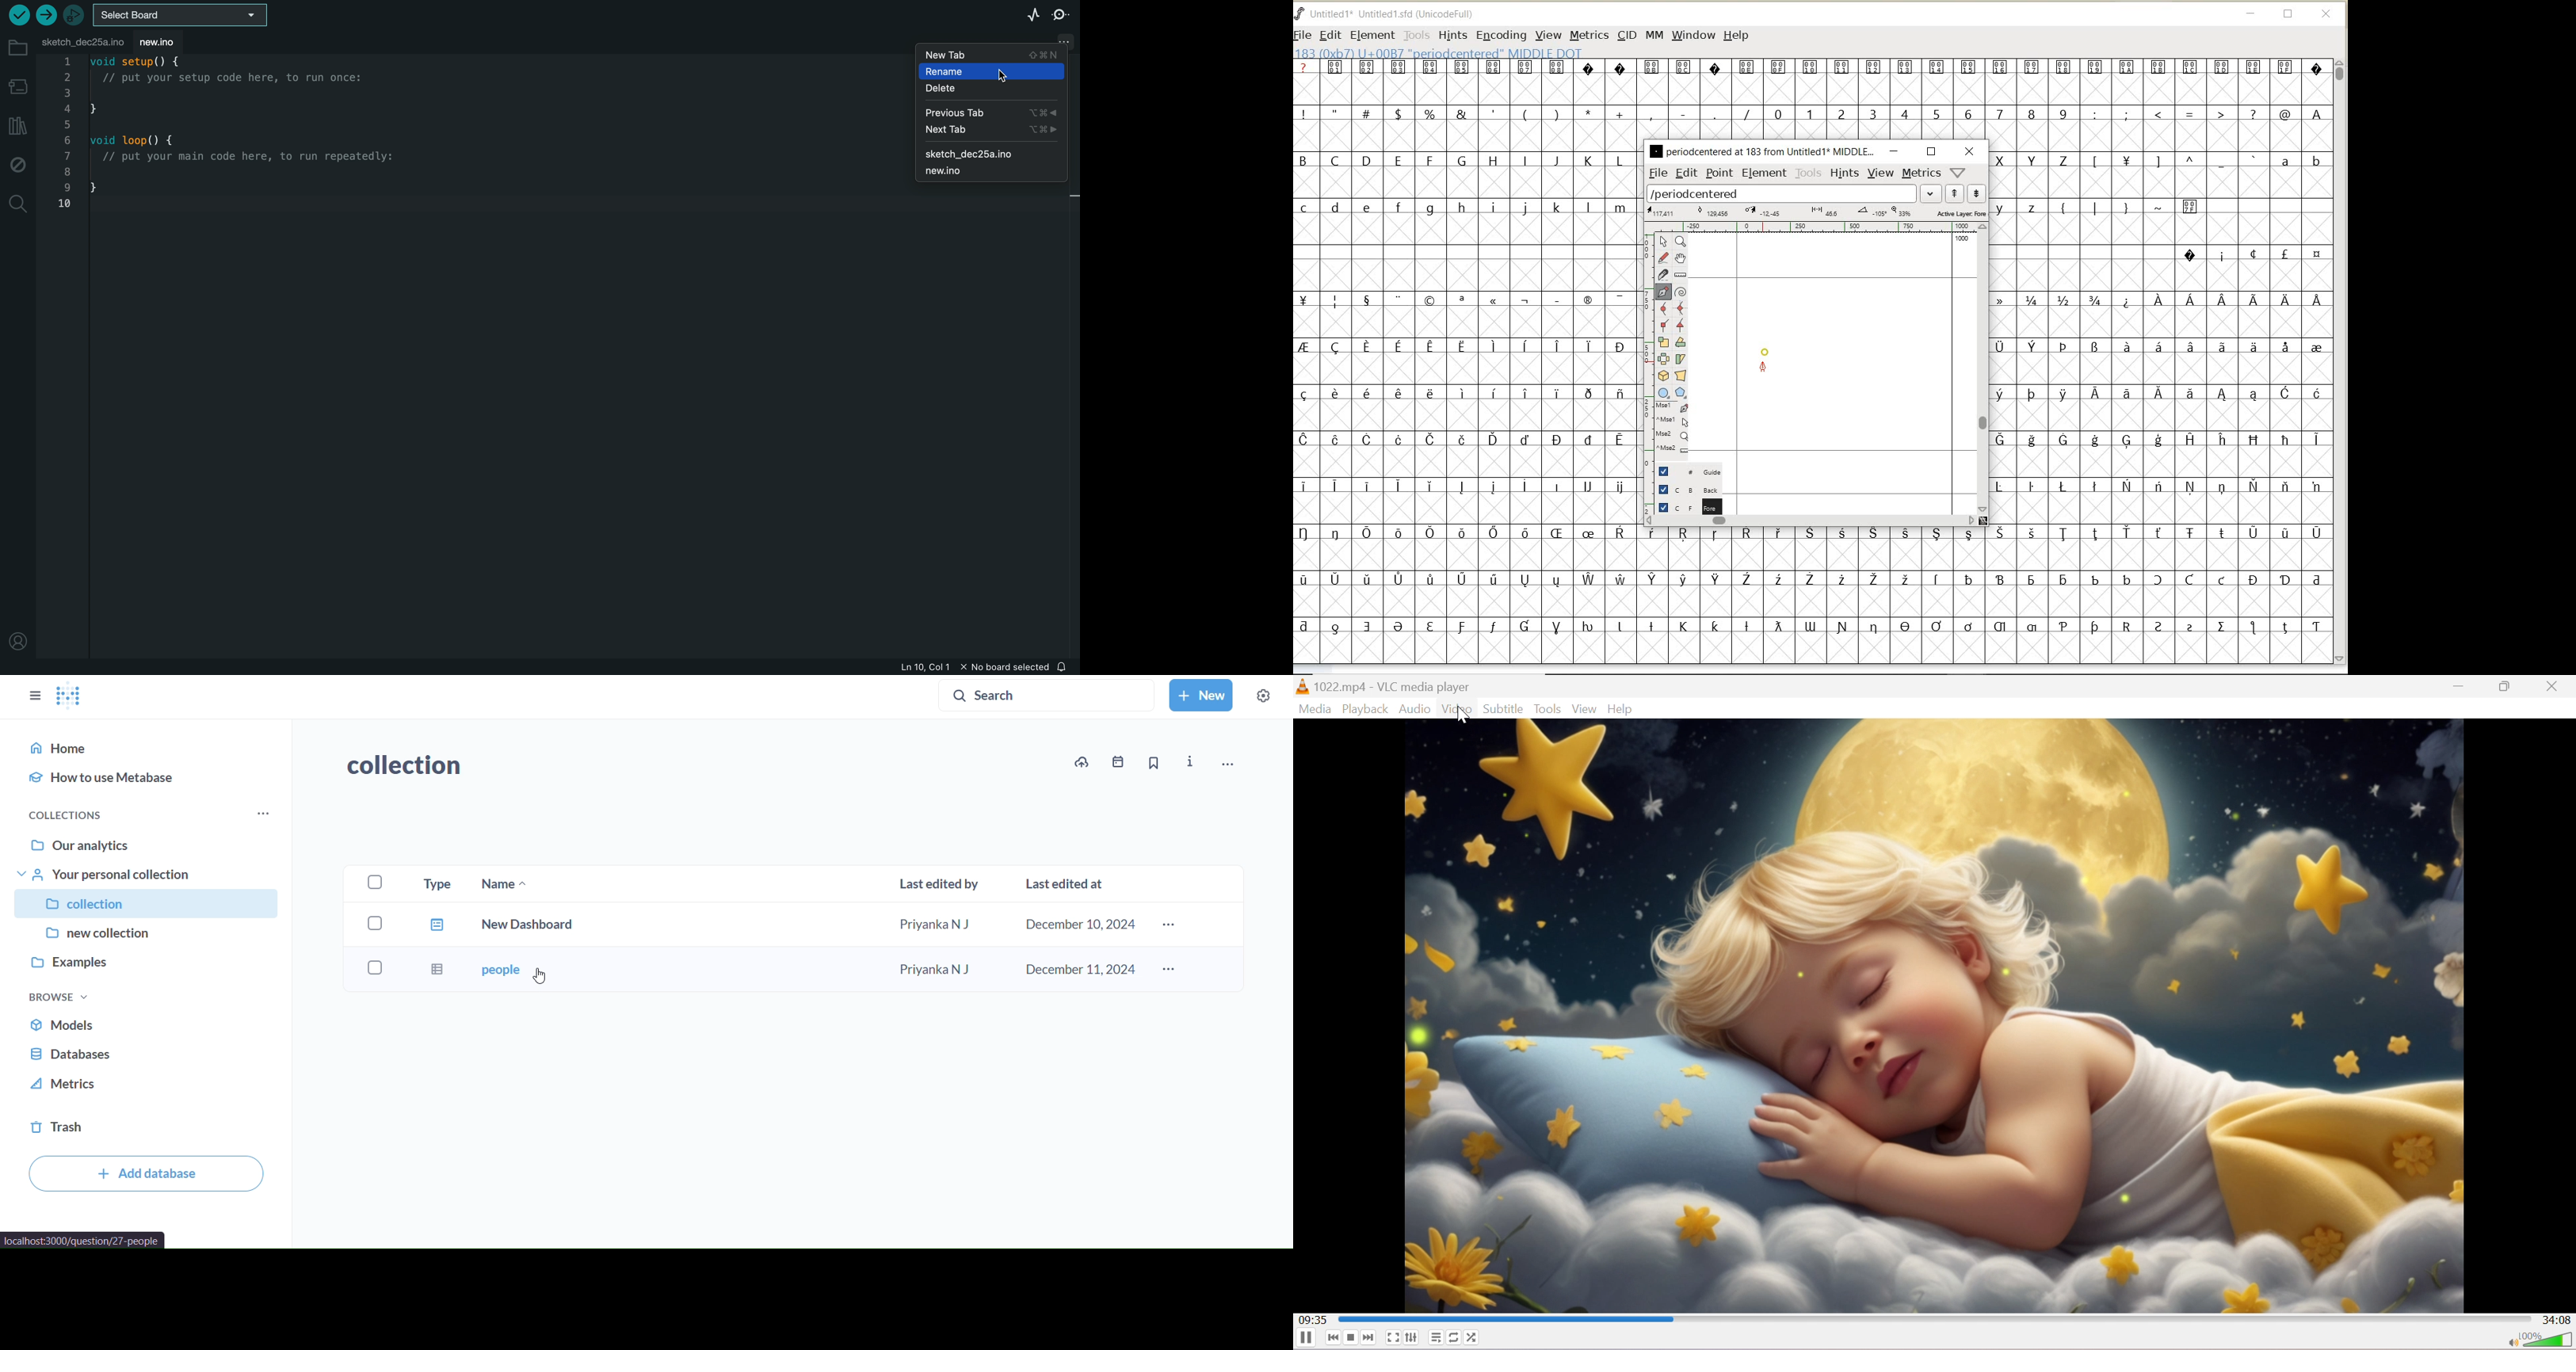  Describe the element at coordinates (402, 767) in the screenshot. I see `collection` at that location.